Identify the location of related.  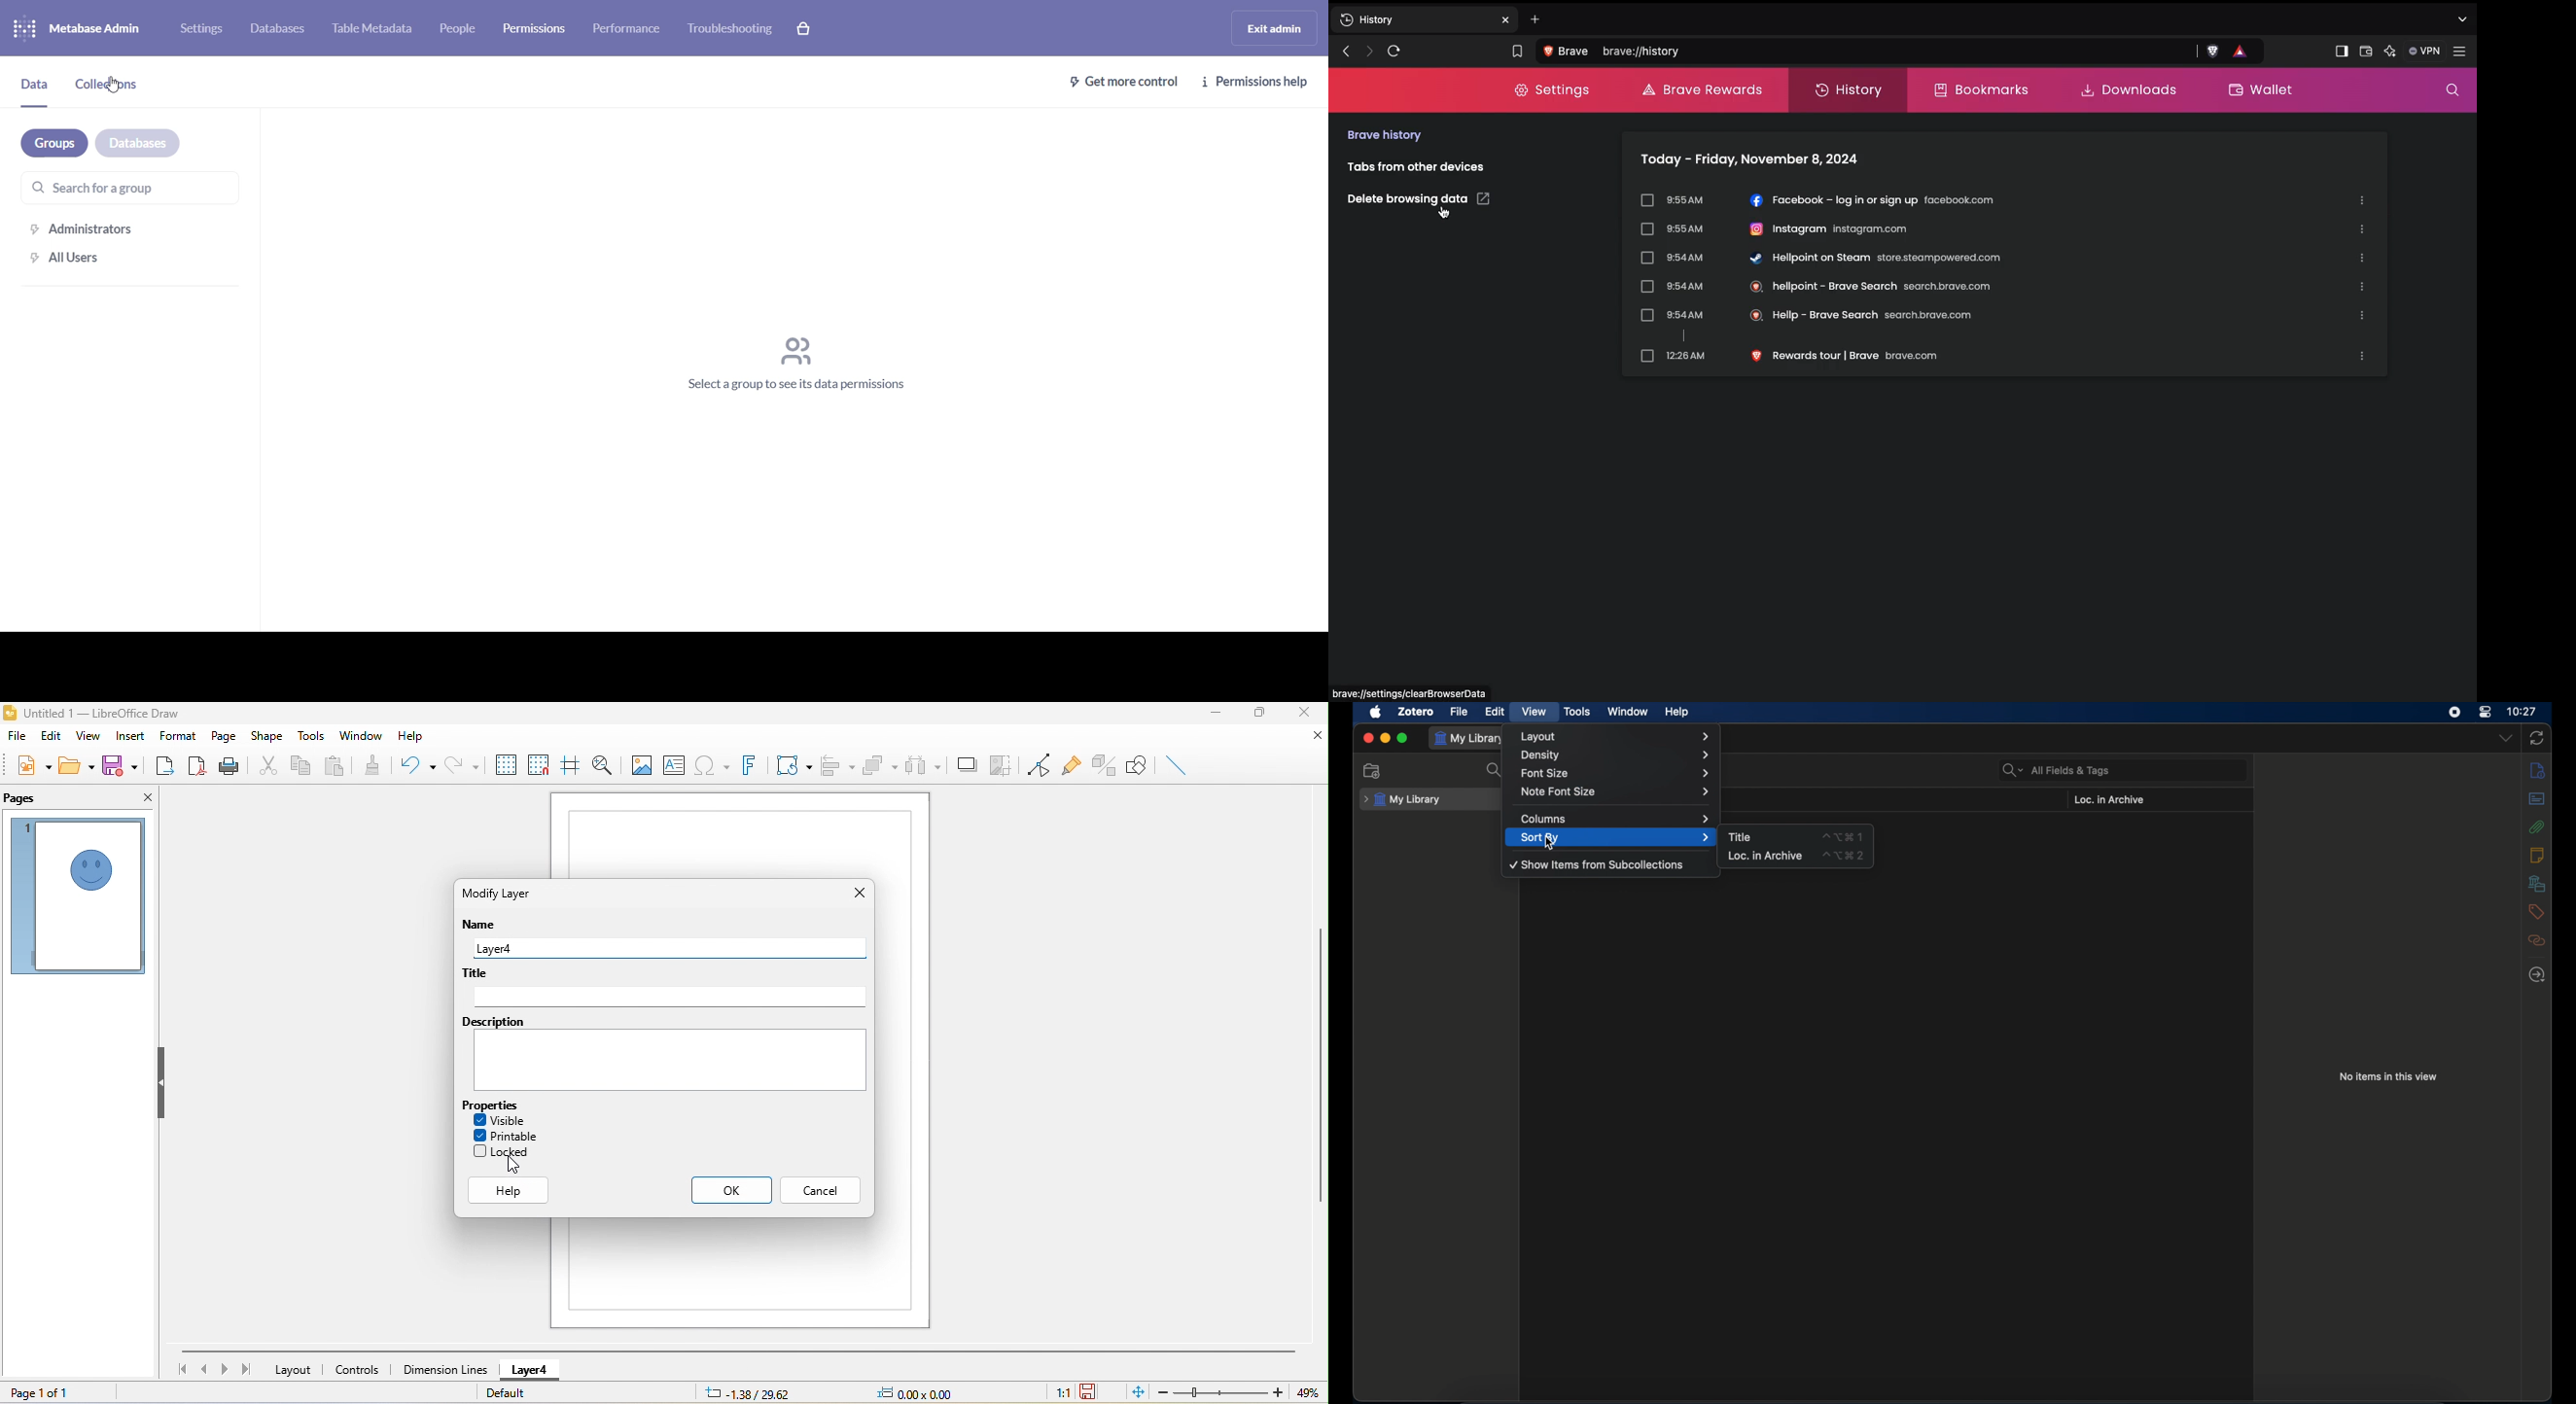
(2538, 941).